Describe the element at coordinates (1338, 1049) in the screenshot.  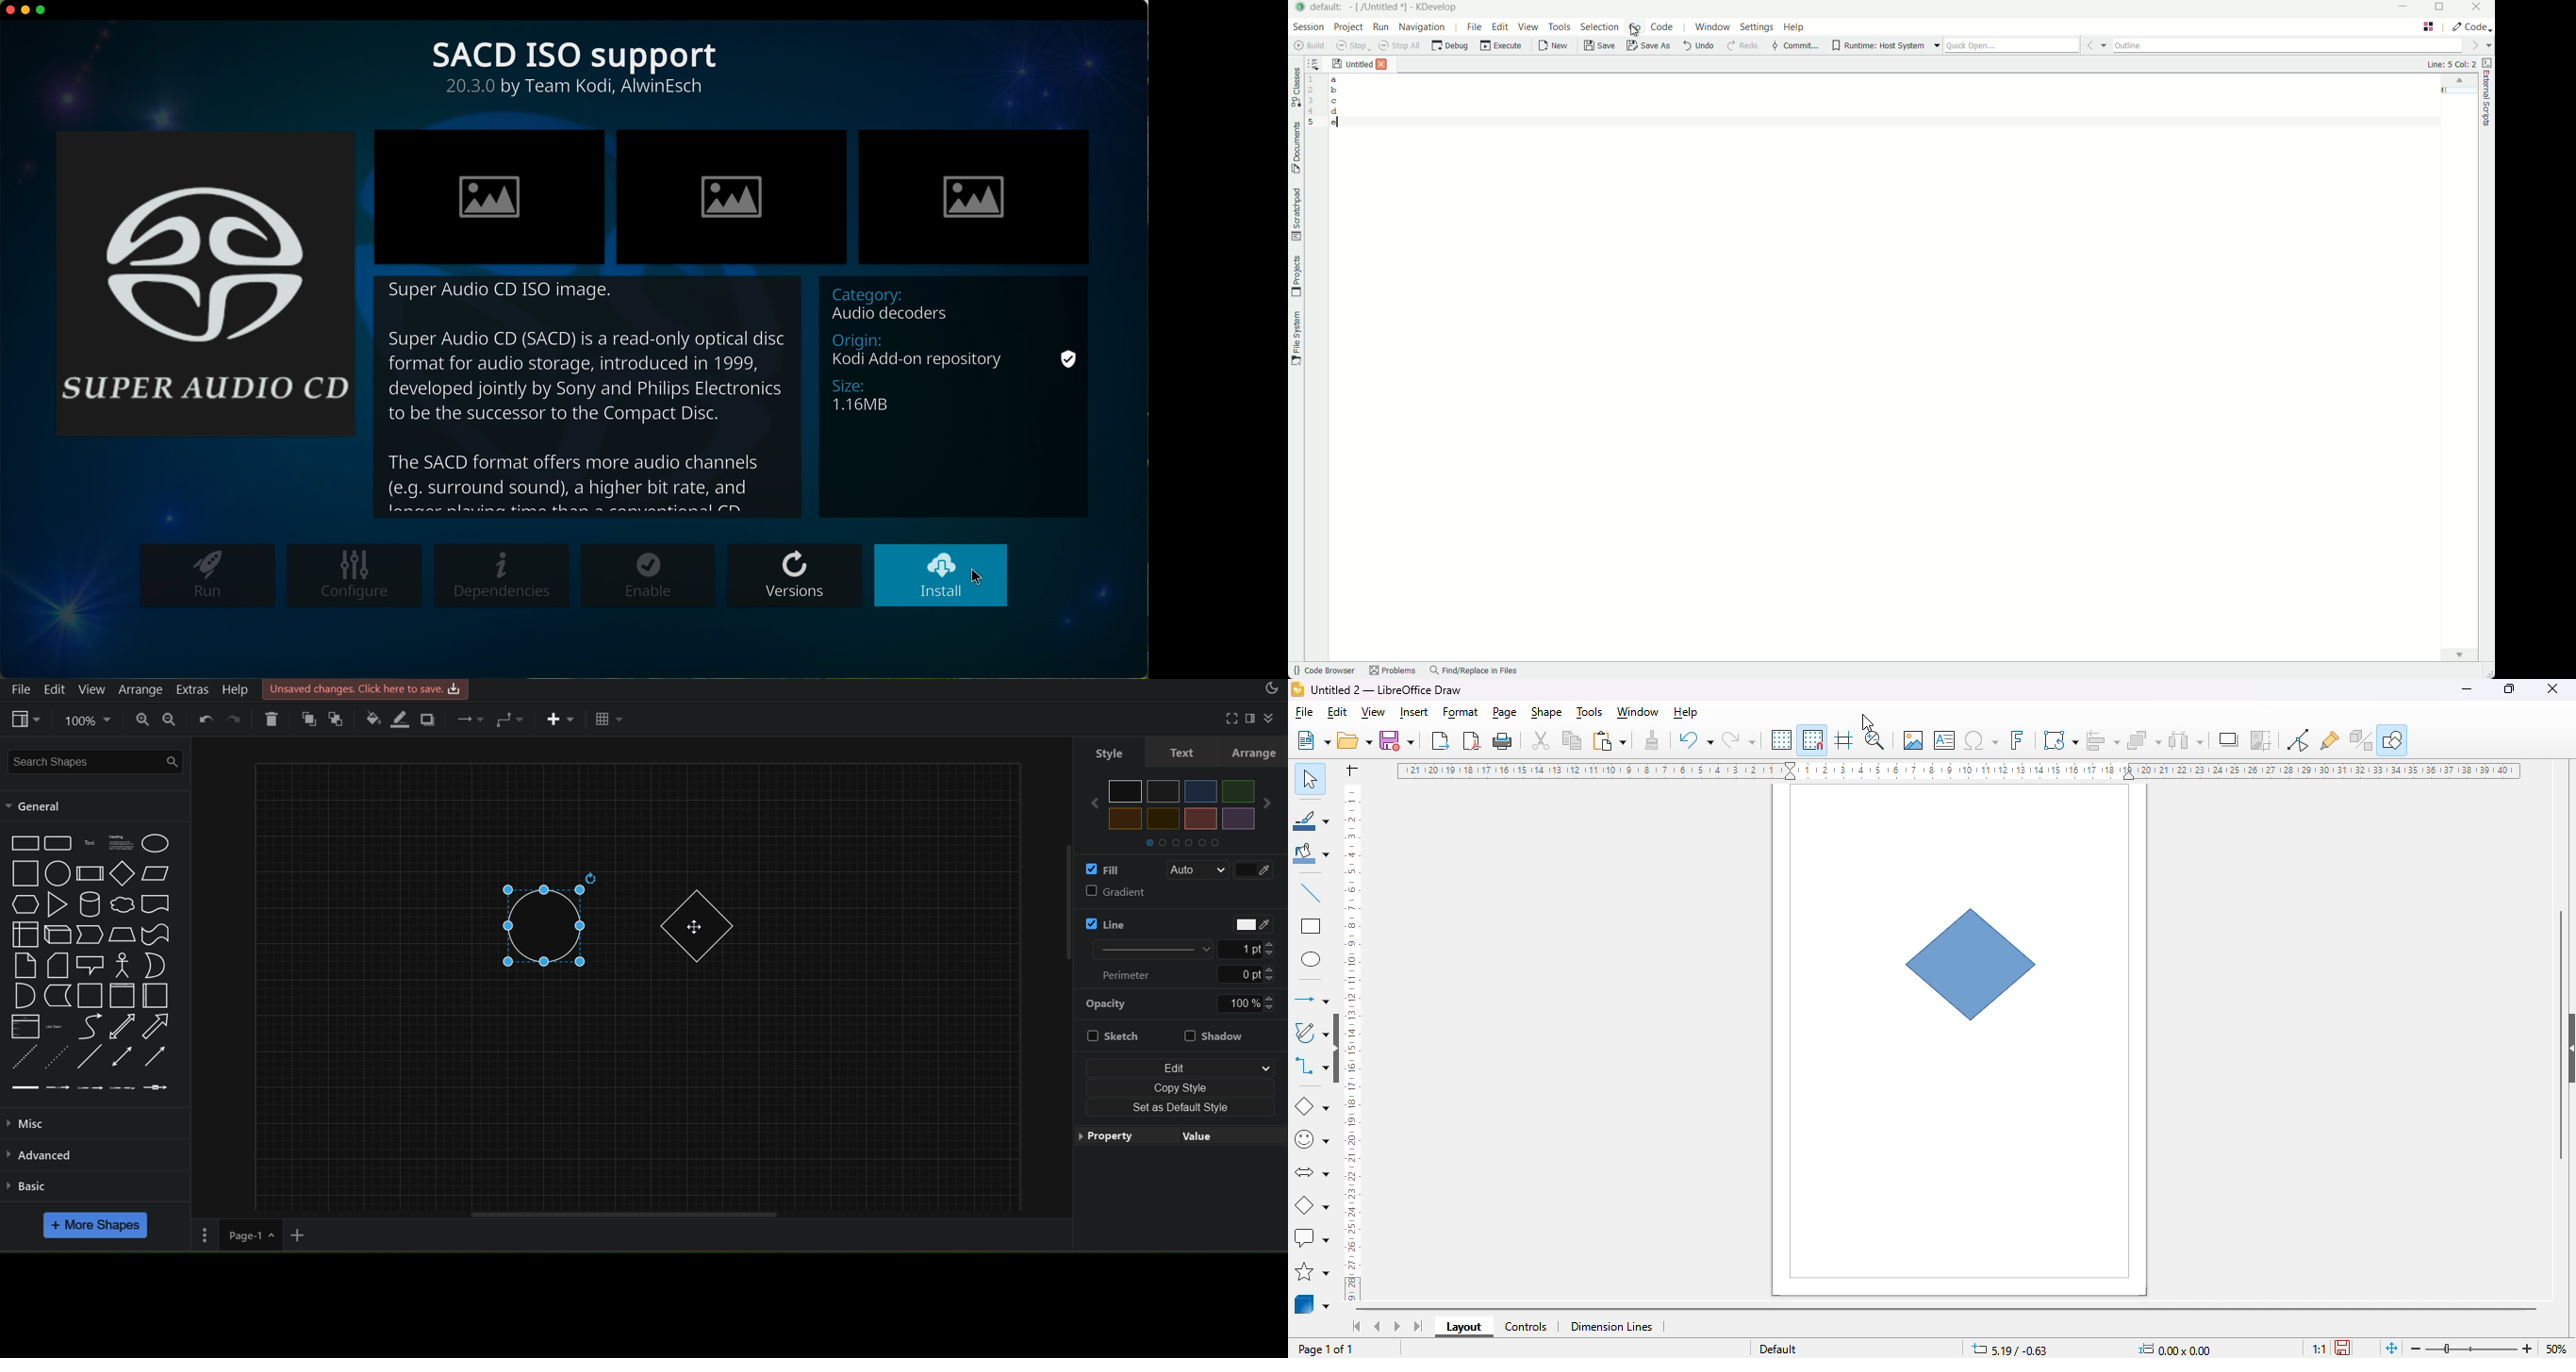
I see `show` at that location.